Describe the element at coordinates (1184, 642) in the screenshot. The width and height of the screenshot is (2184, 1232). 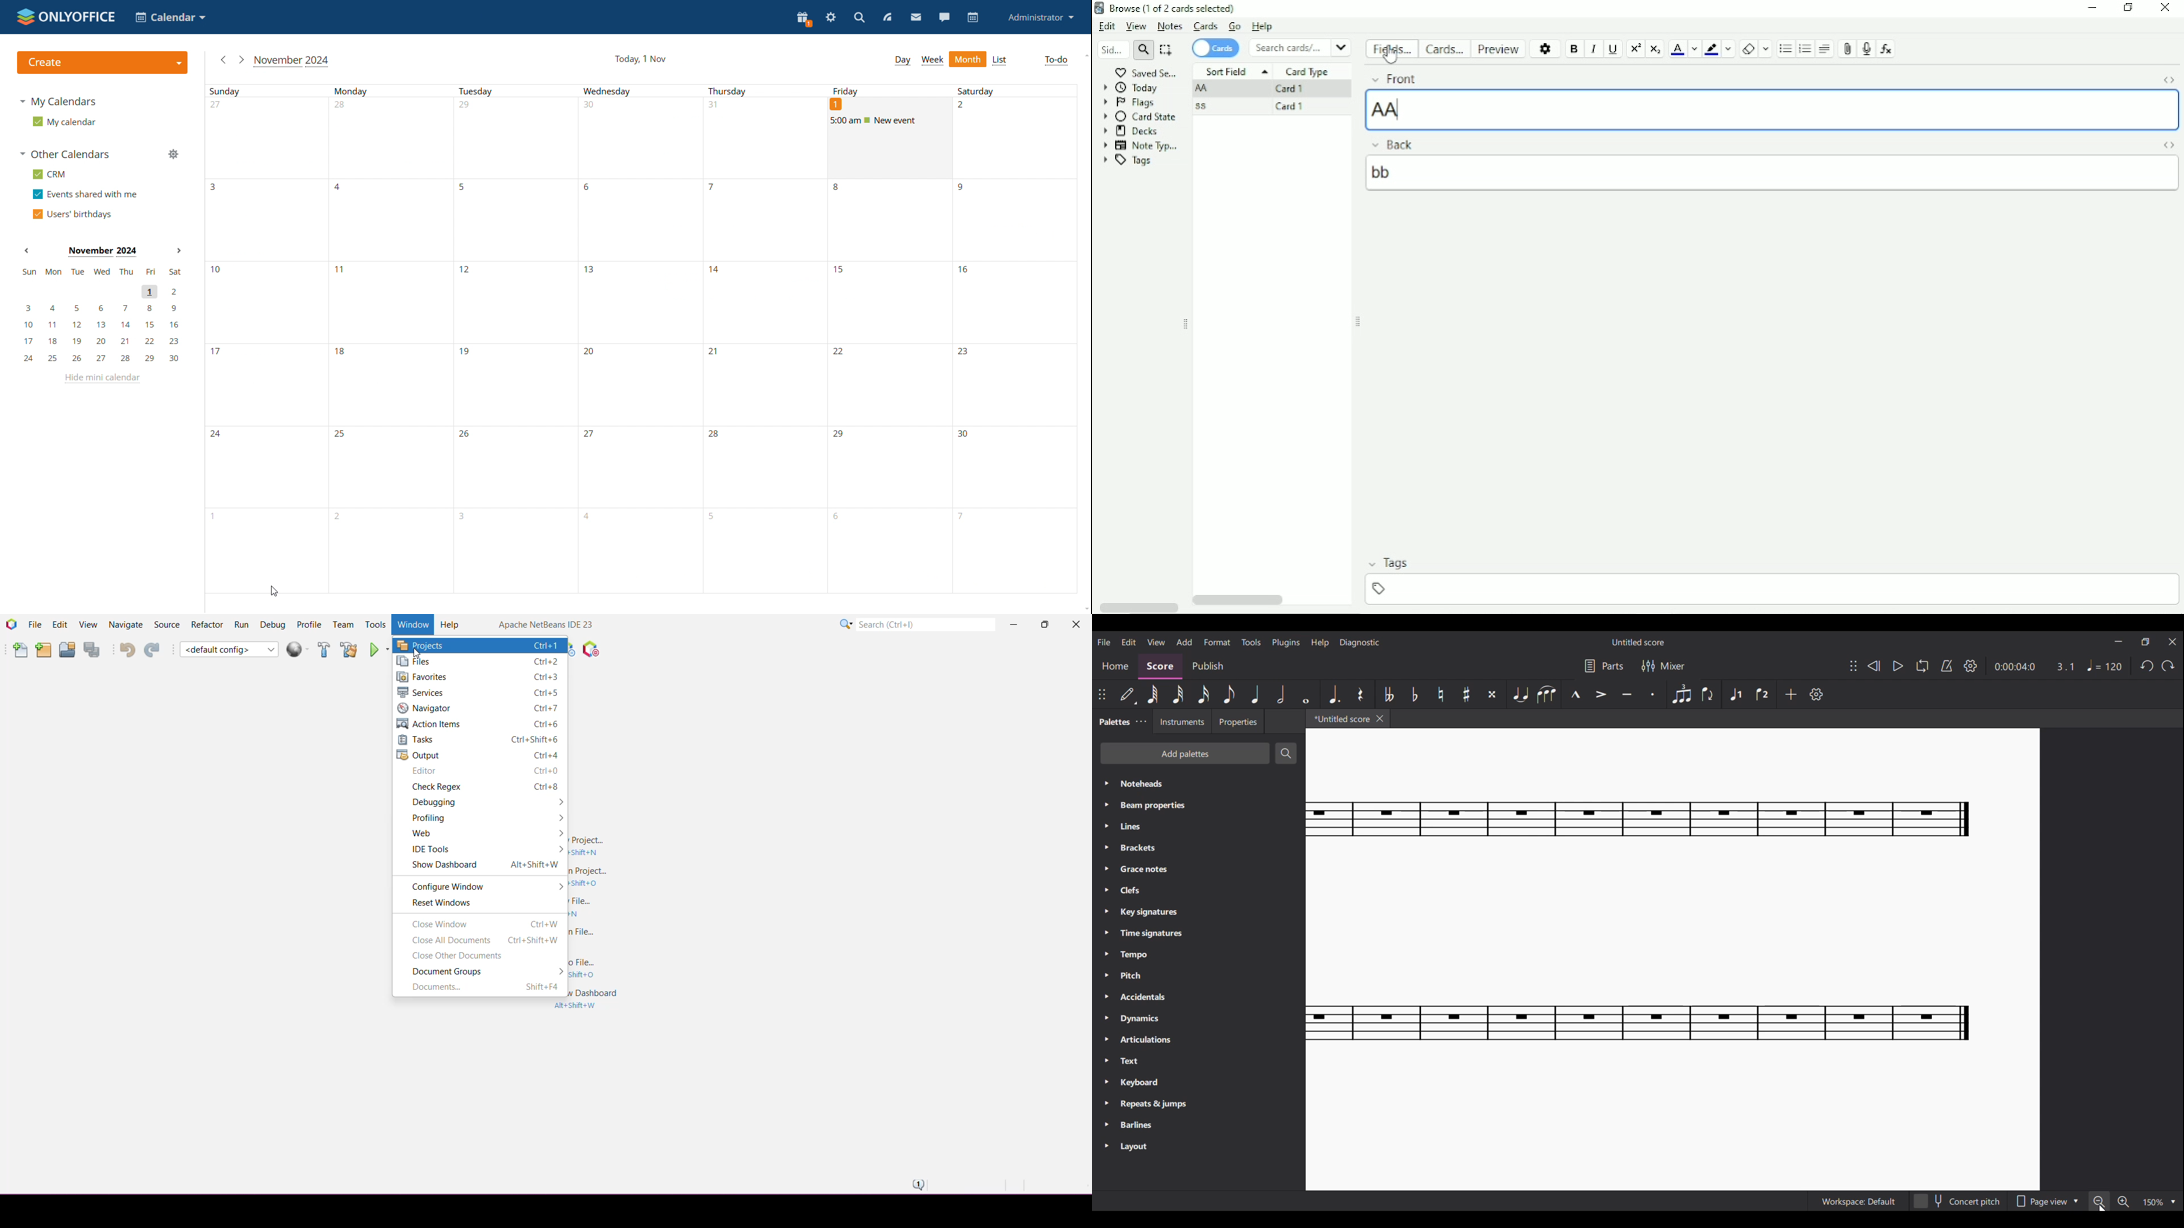
I see `Add menu` at that location.